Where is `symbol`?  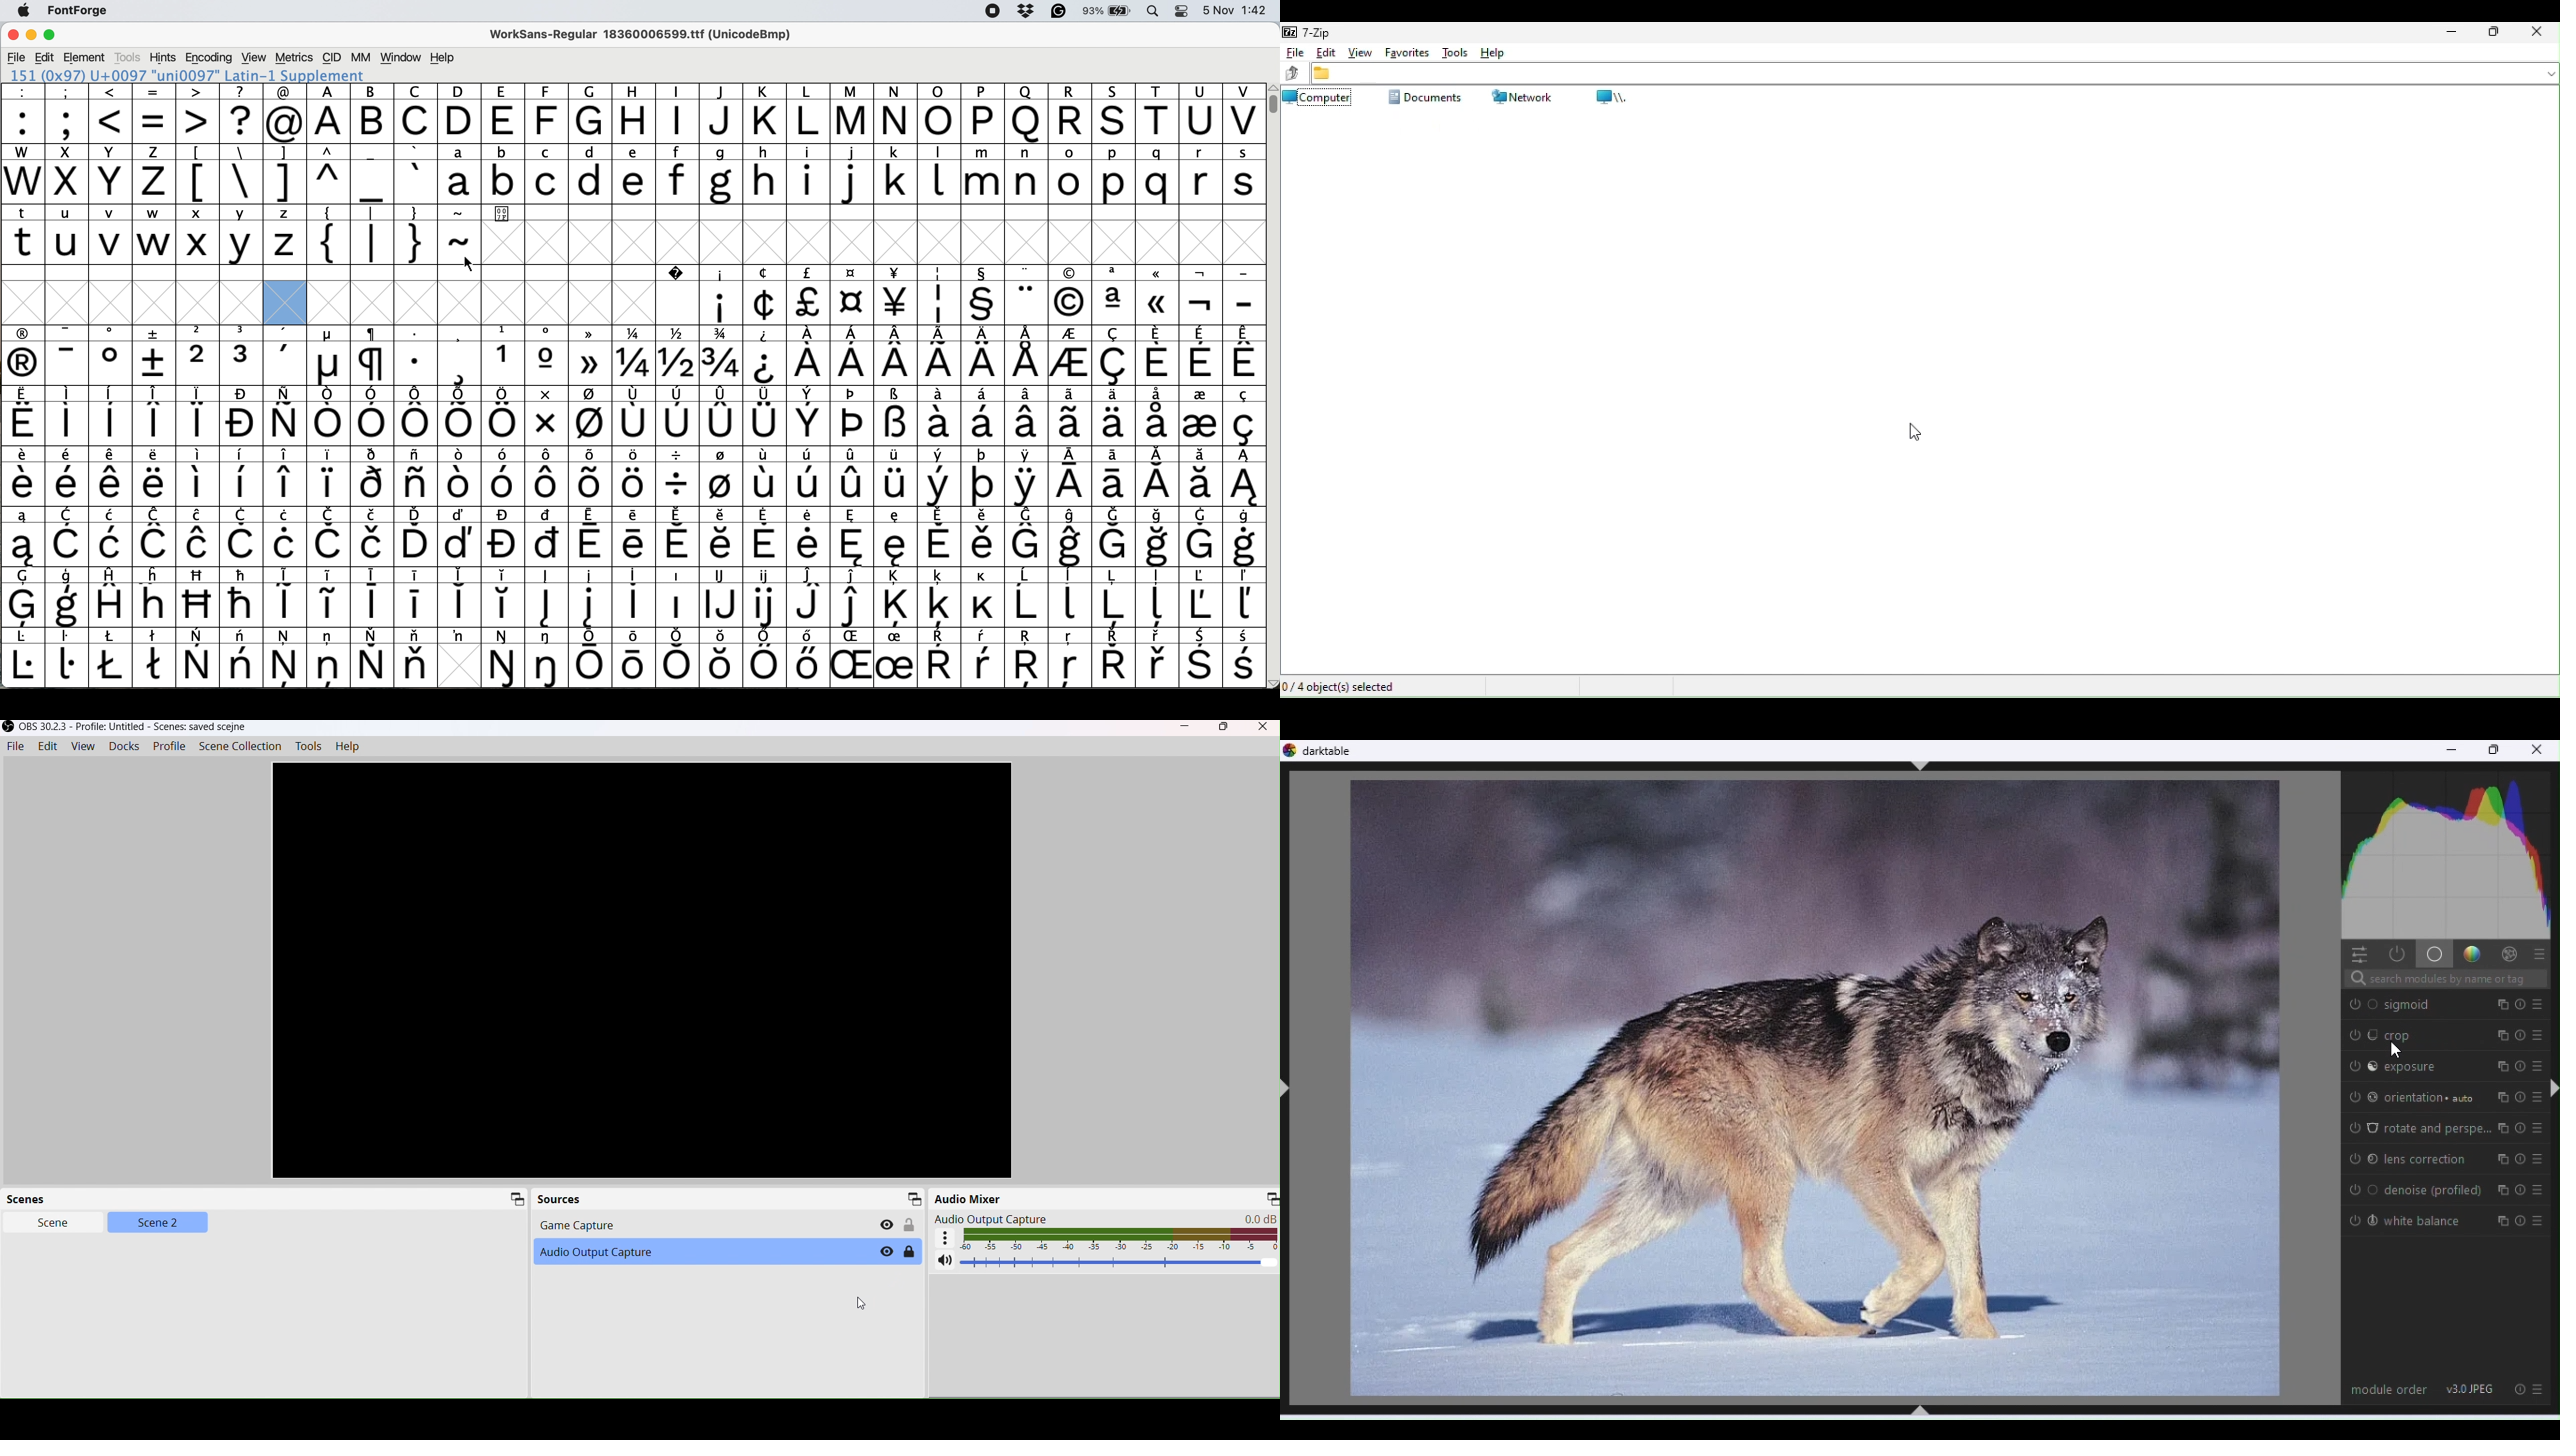
symbol is located at coordinates (1026, 477).